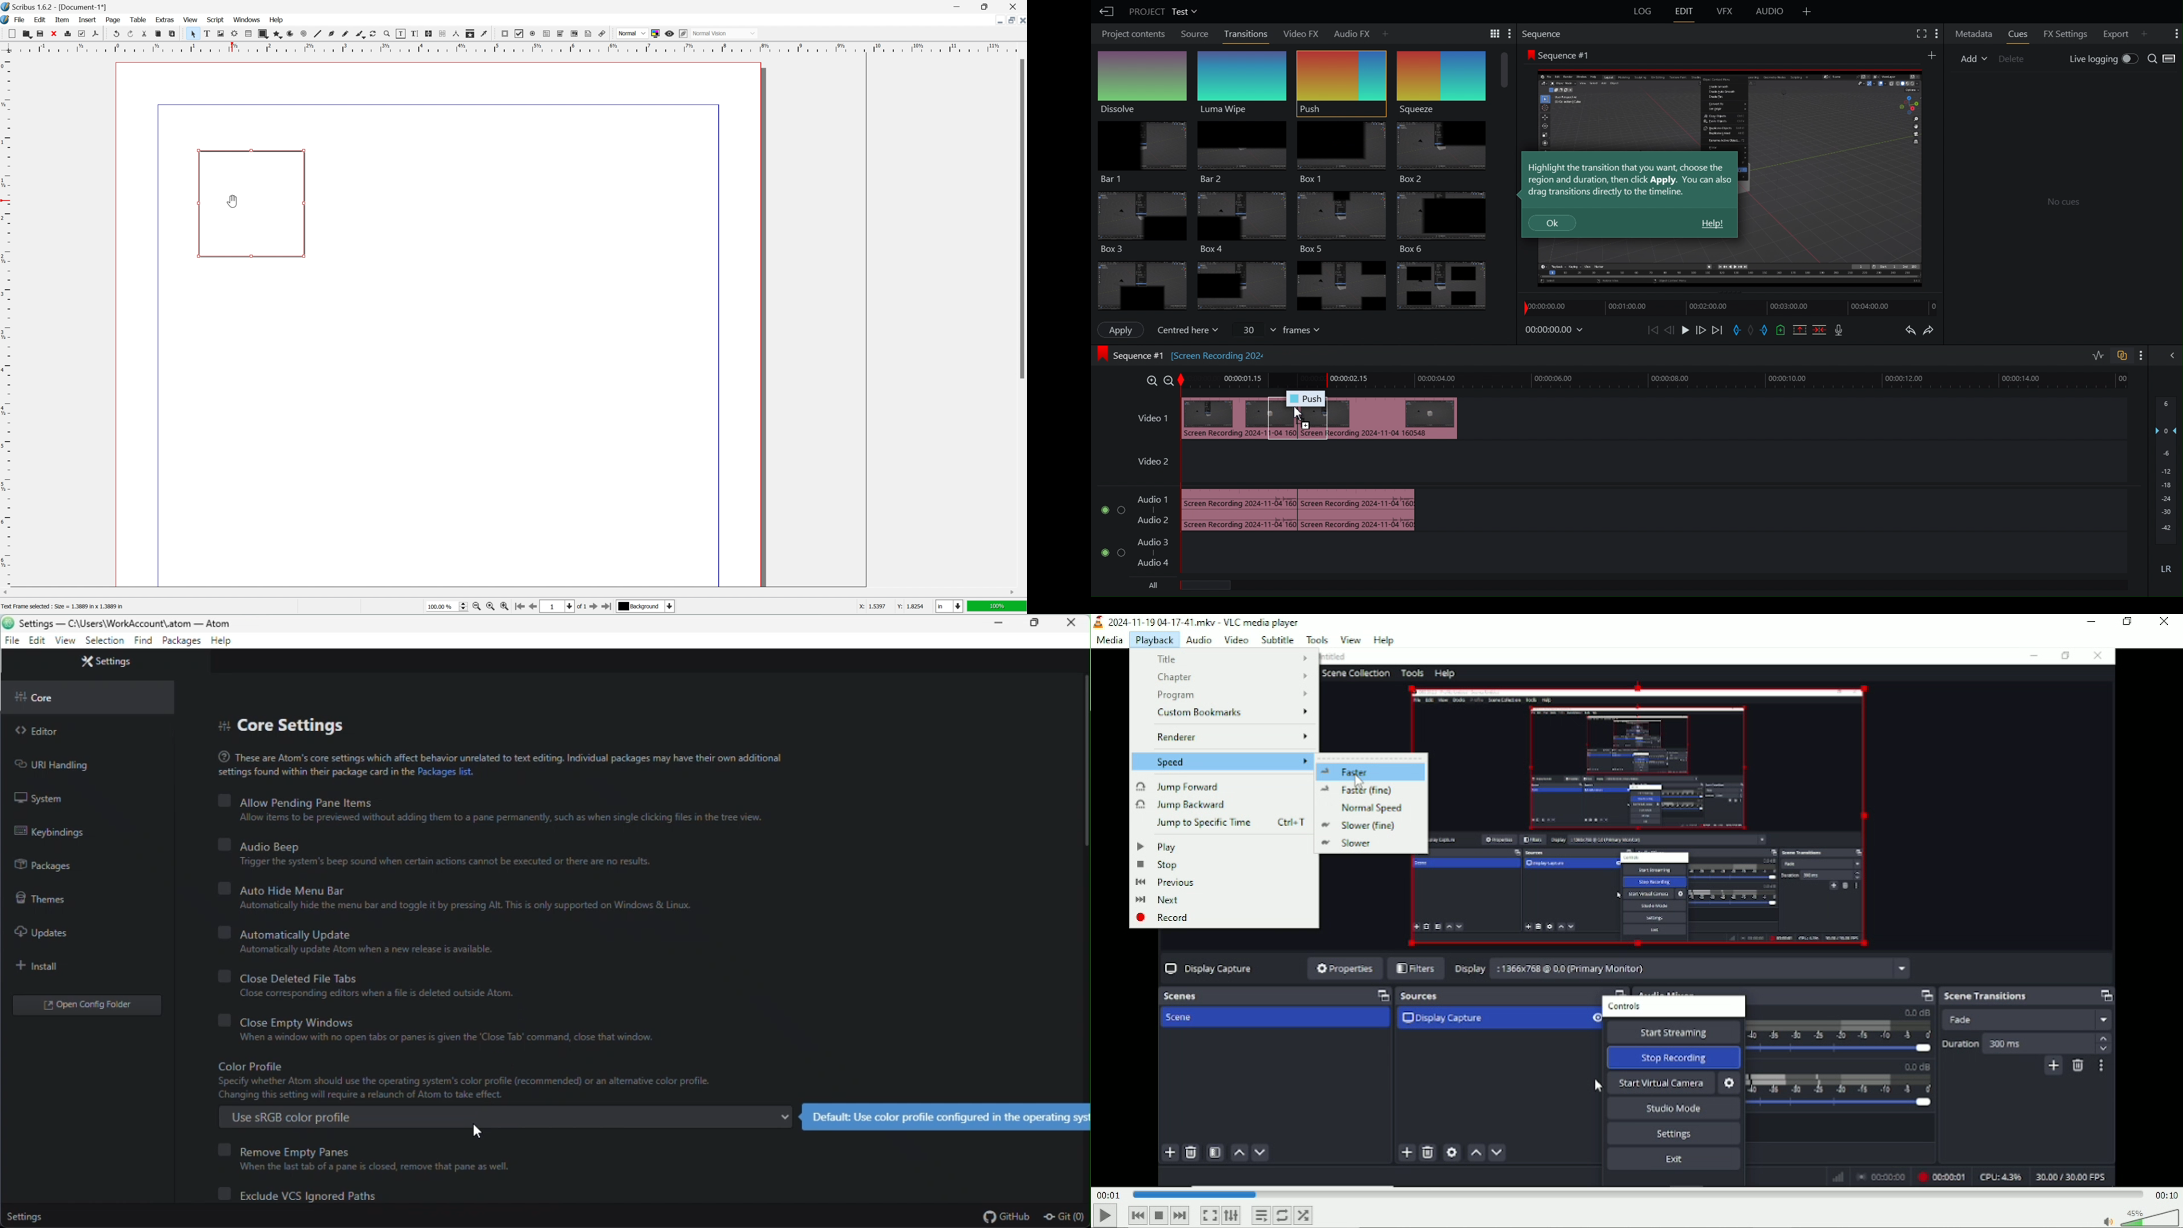 The width and height of the screenshot is (2184, 1232). What do you see at coordinates (1129, 354) in the screenshot?
I see `Sequence #1 [Screen recording 202]` at bounding box center [1129, 354].